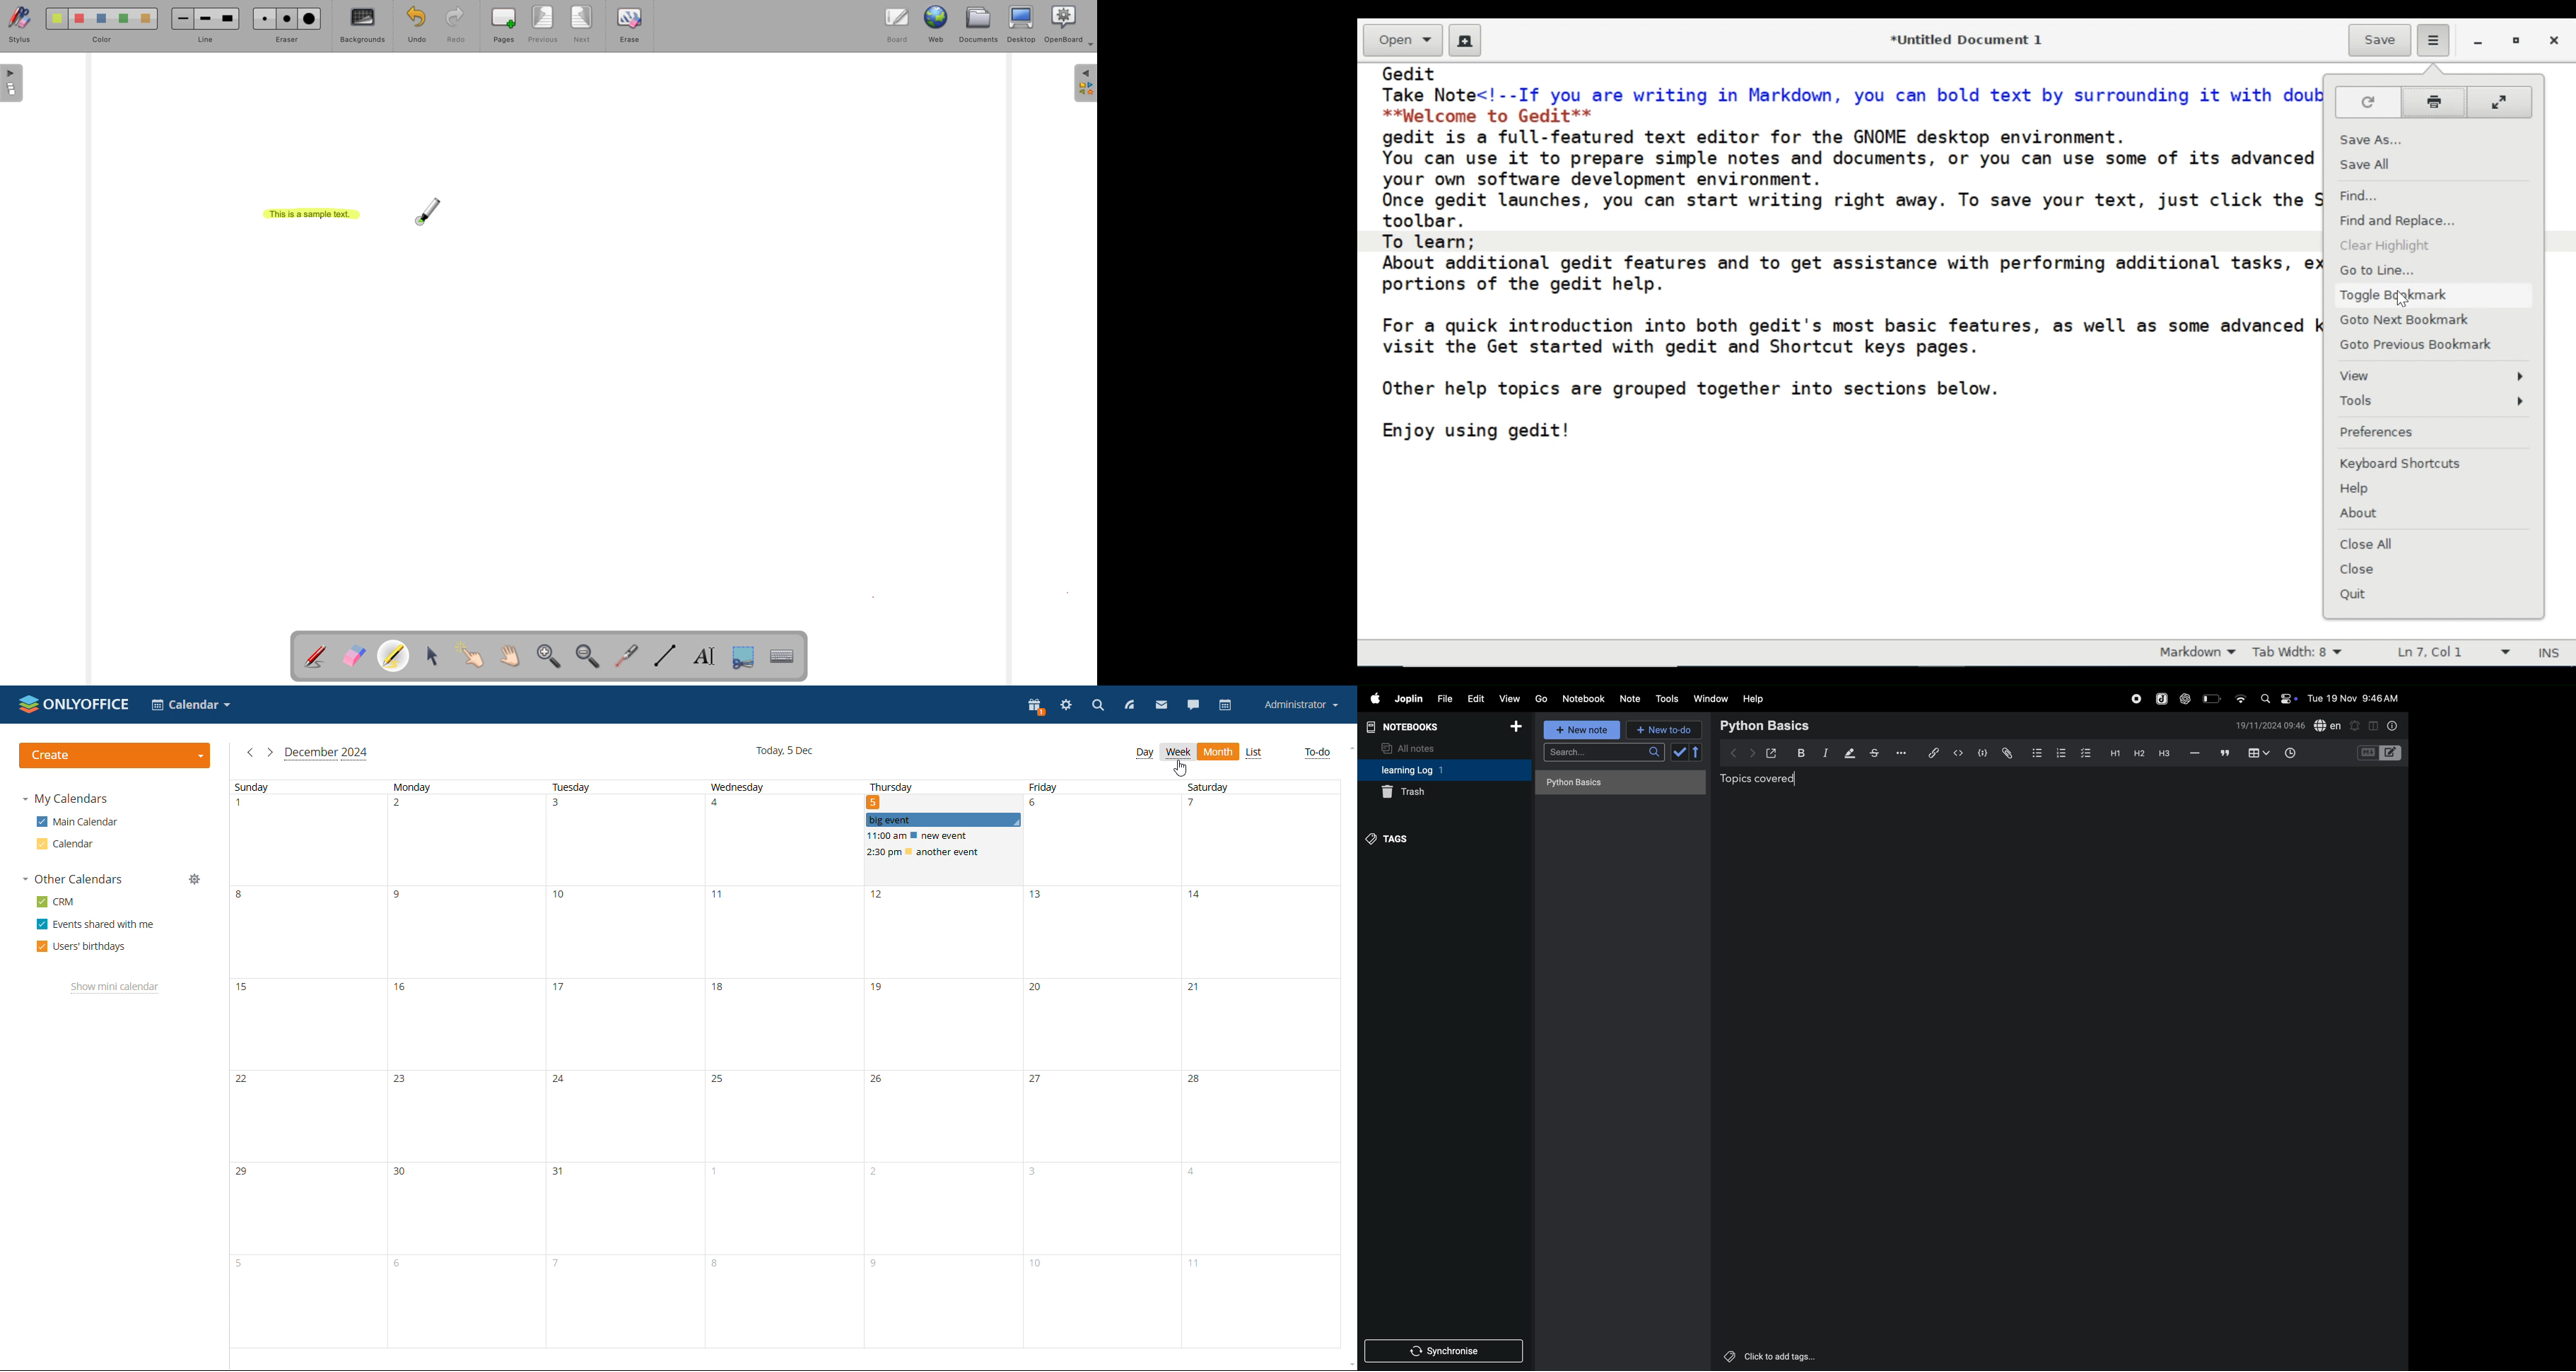  Describe the element at coordinates (1933, 753) in the screenshot. I see `hyper link` at that location.